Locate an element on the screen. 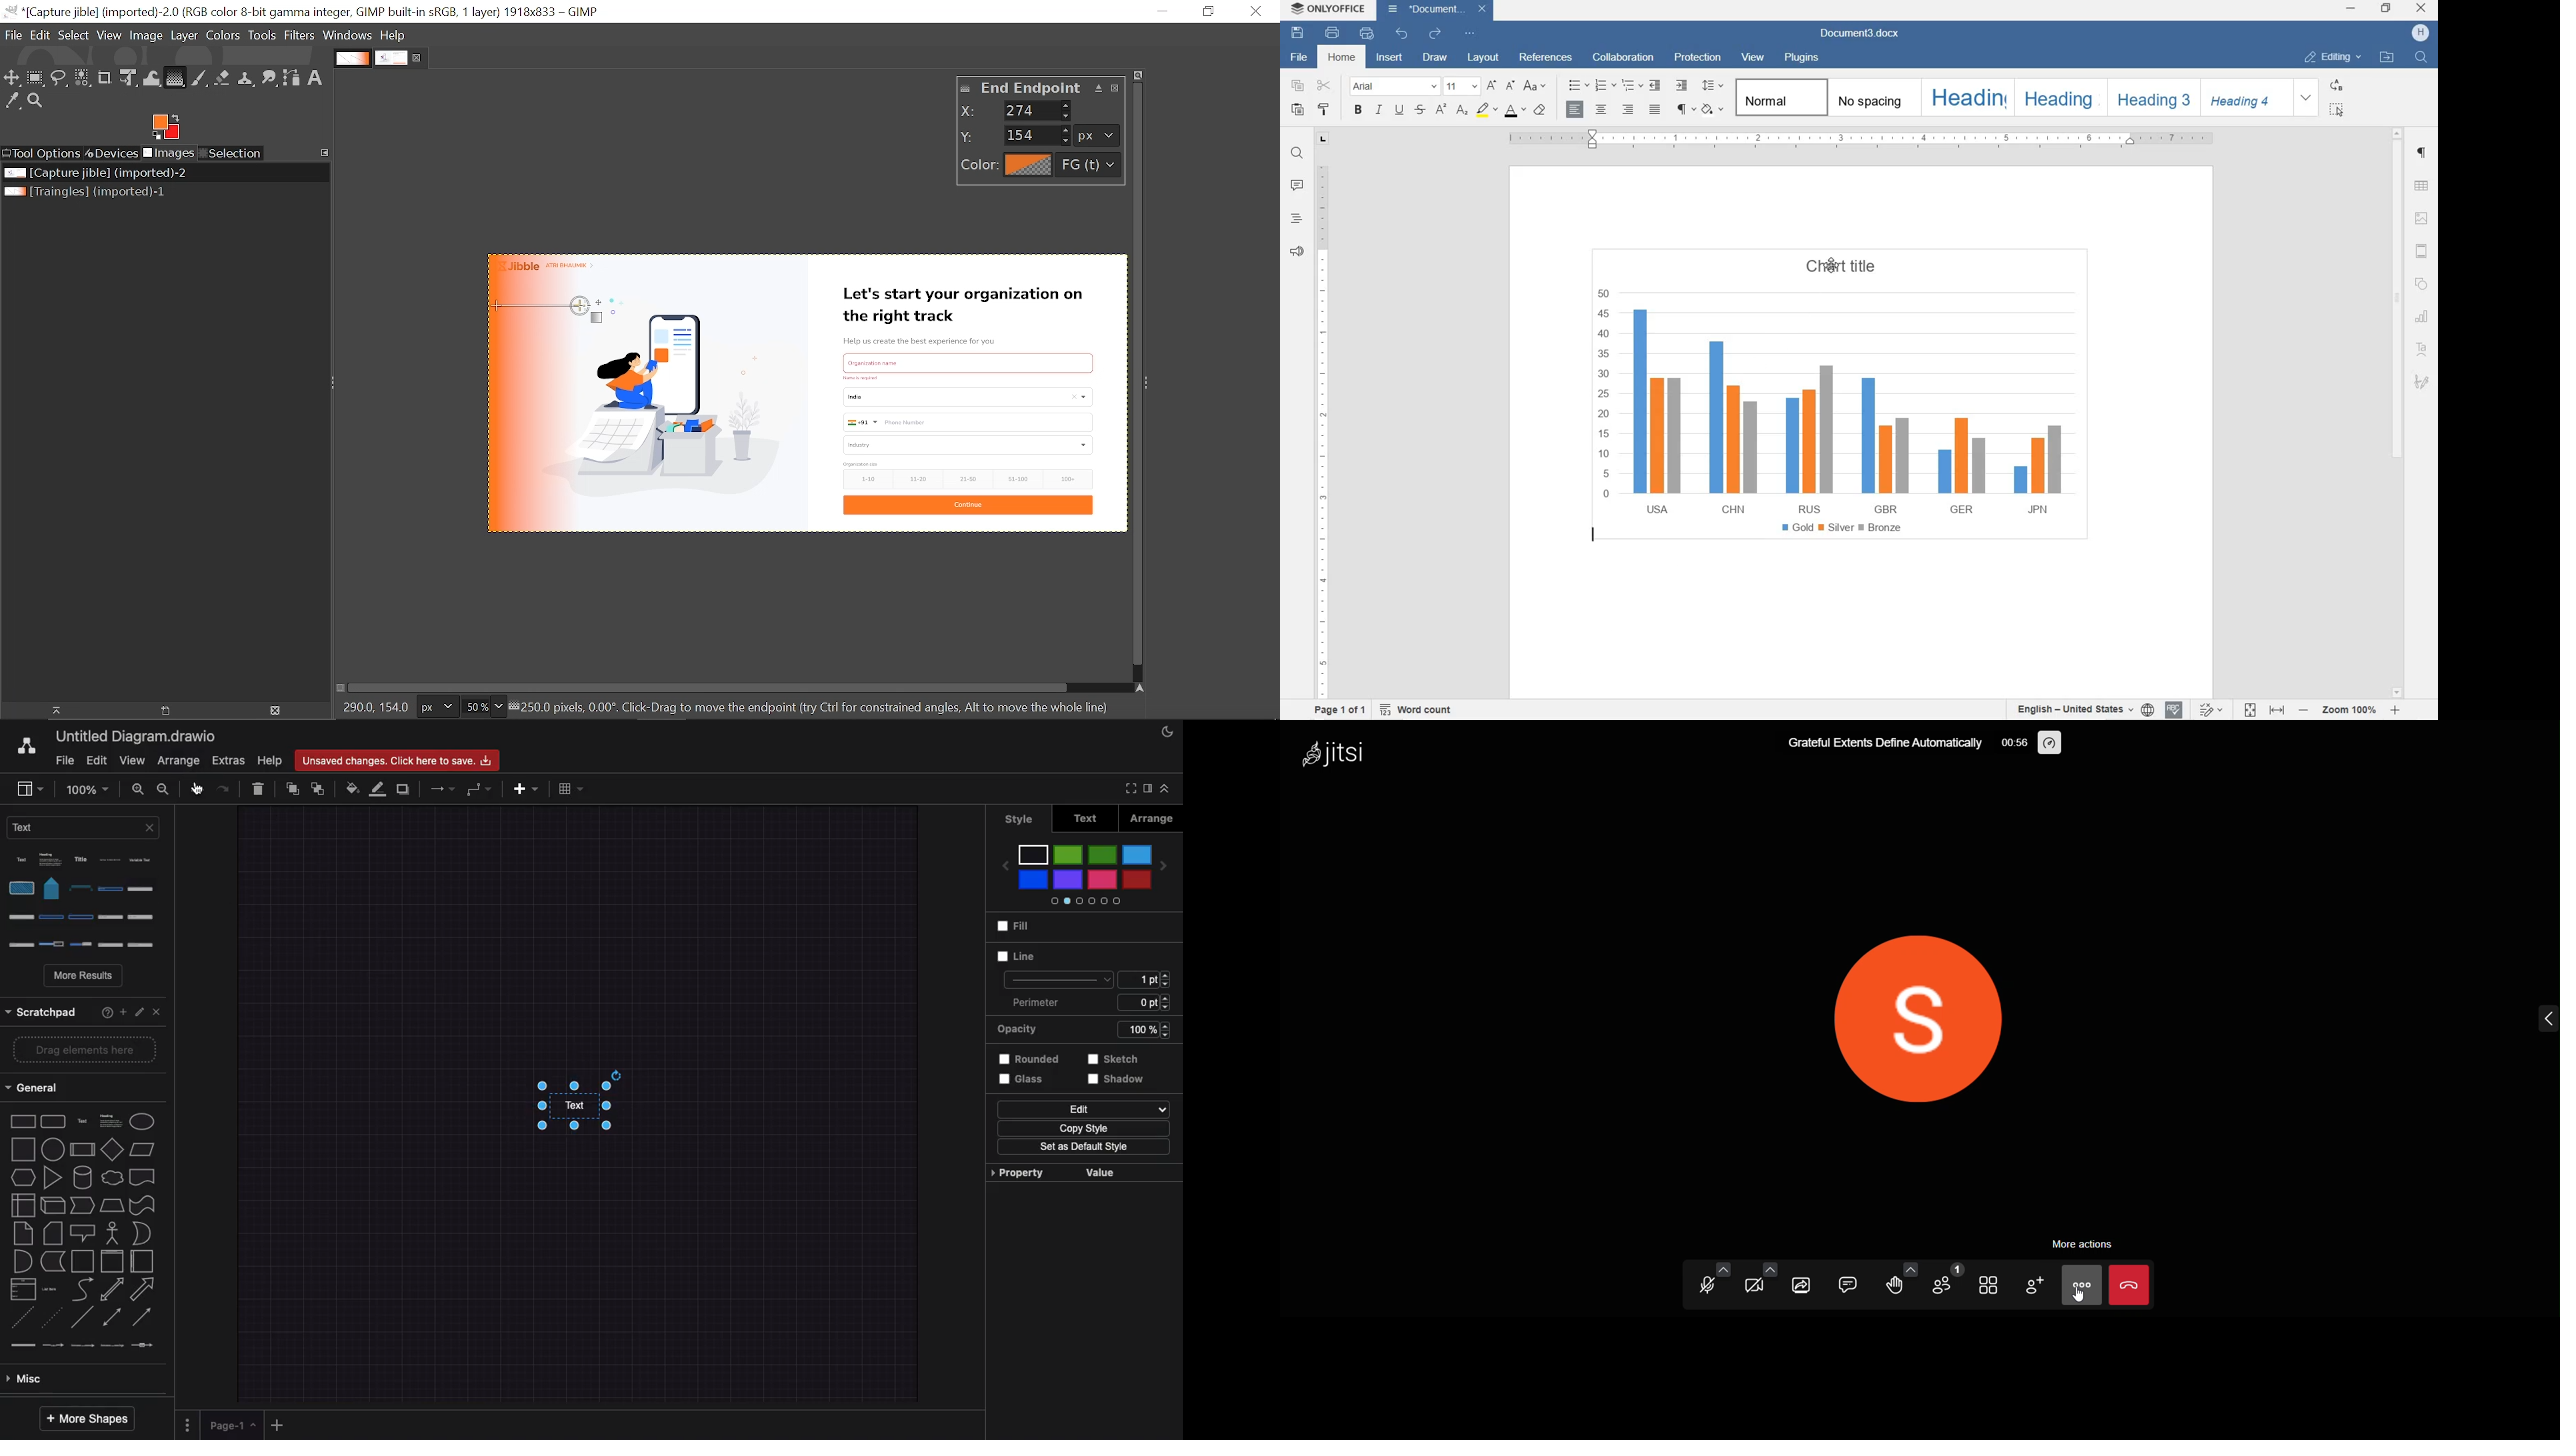 The image size is (2576, 1456). SHAPE is located at coordinates (2421, 283).